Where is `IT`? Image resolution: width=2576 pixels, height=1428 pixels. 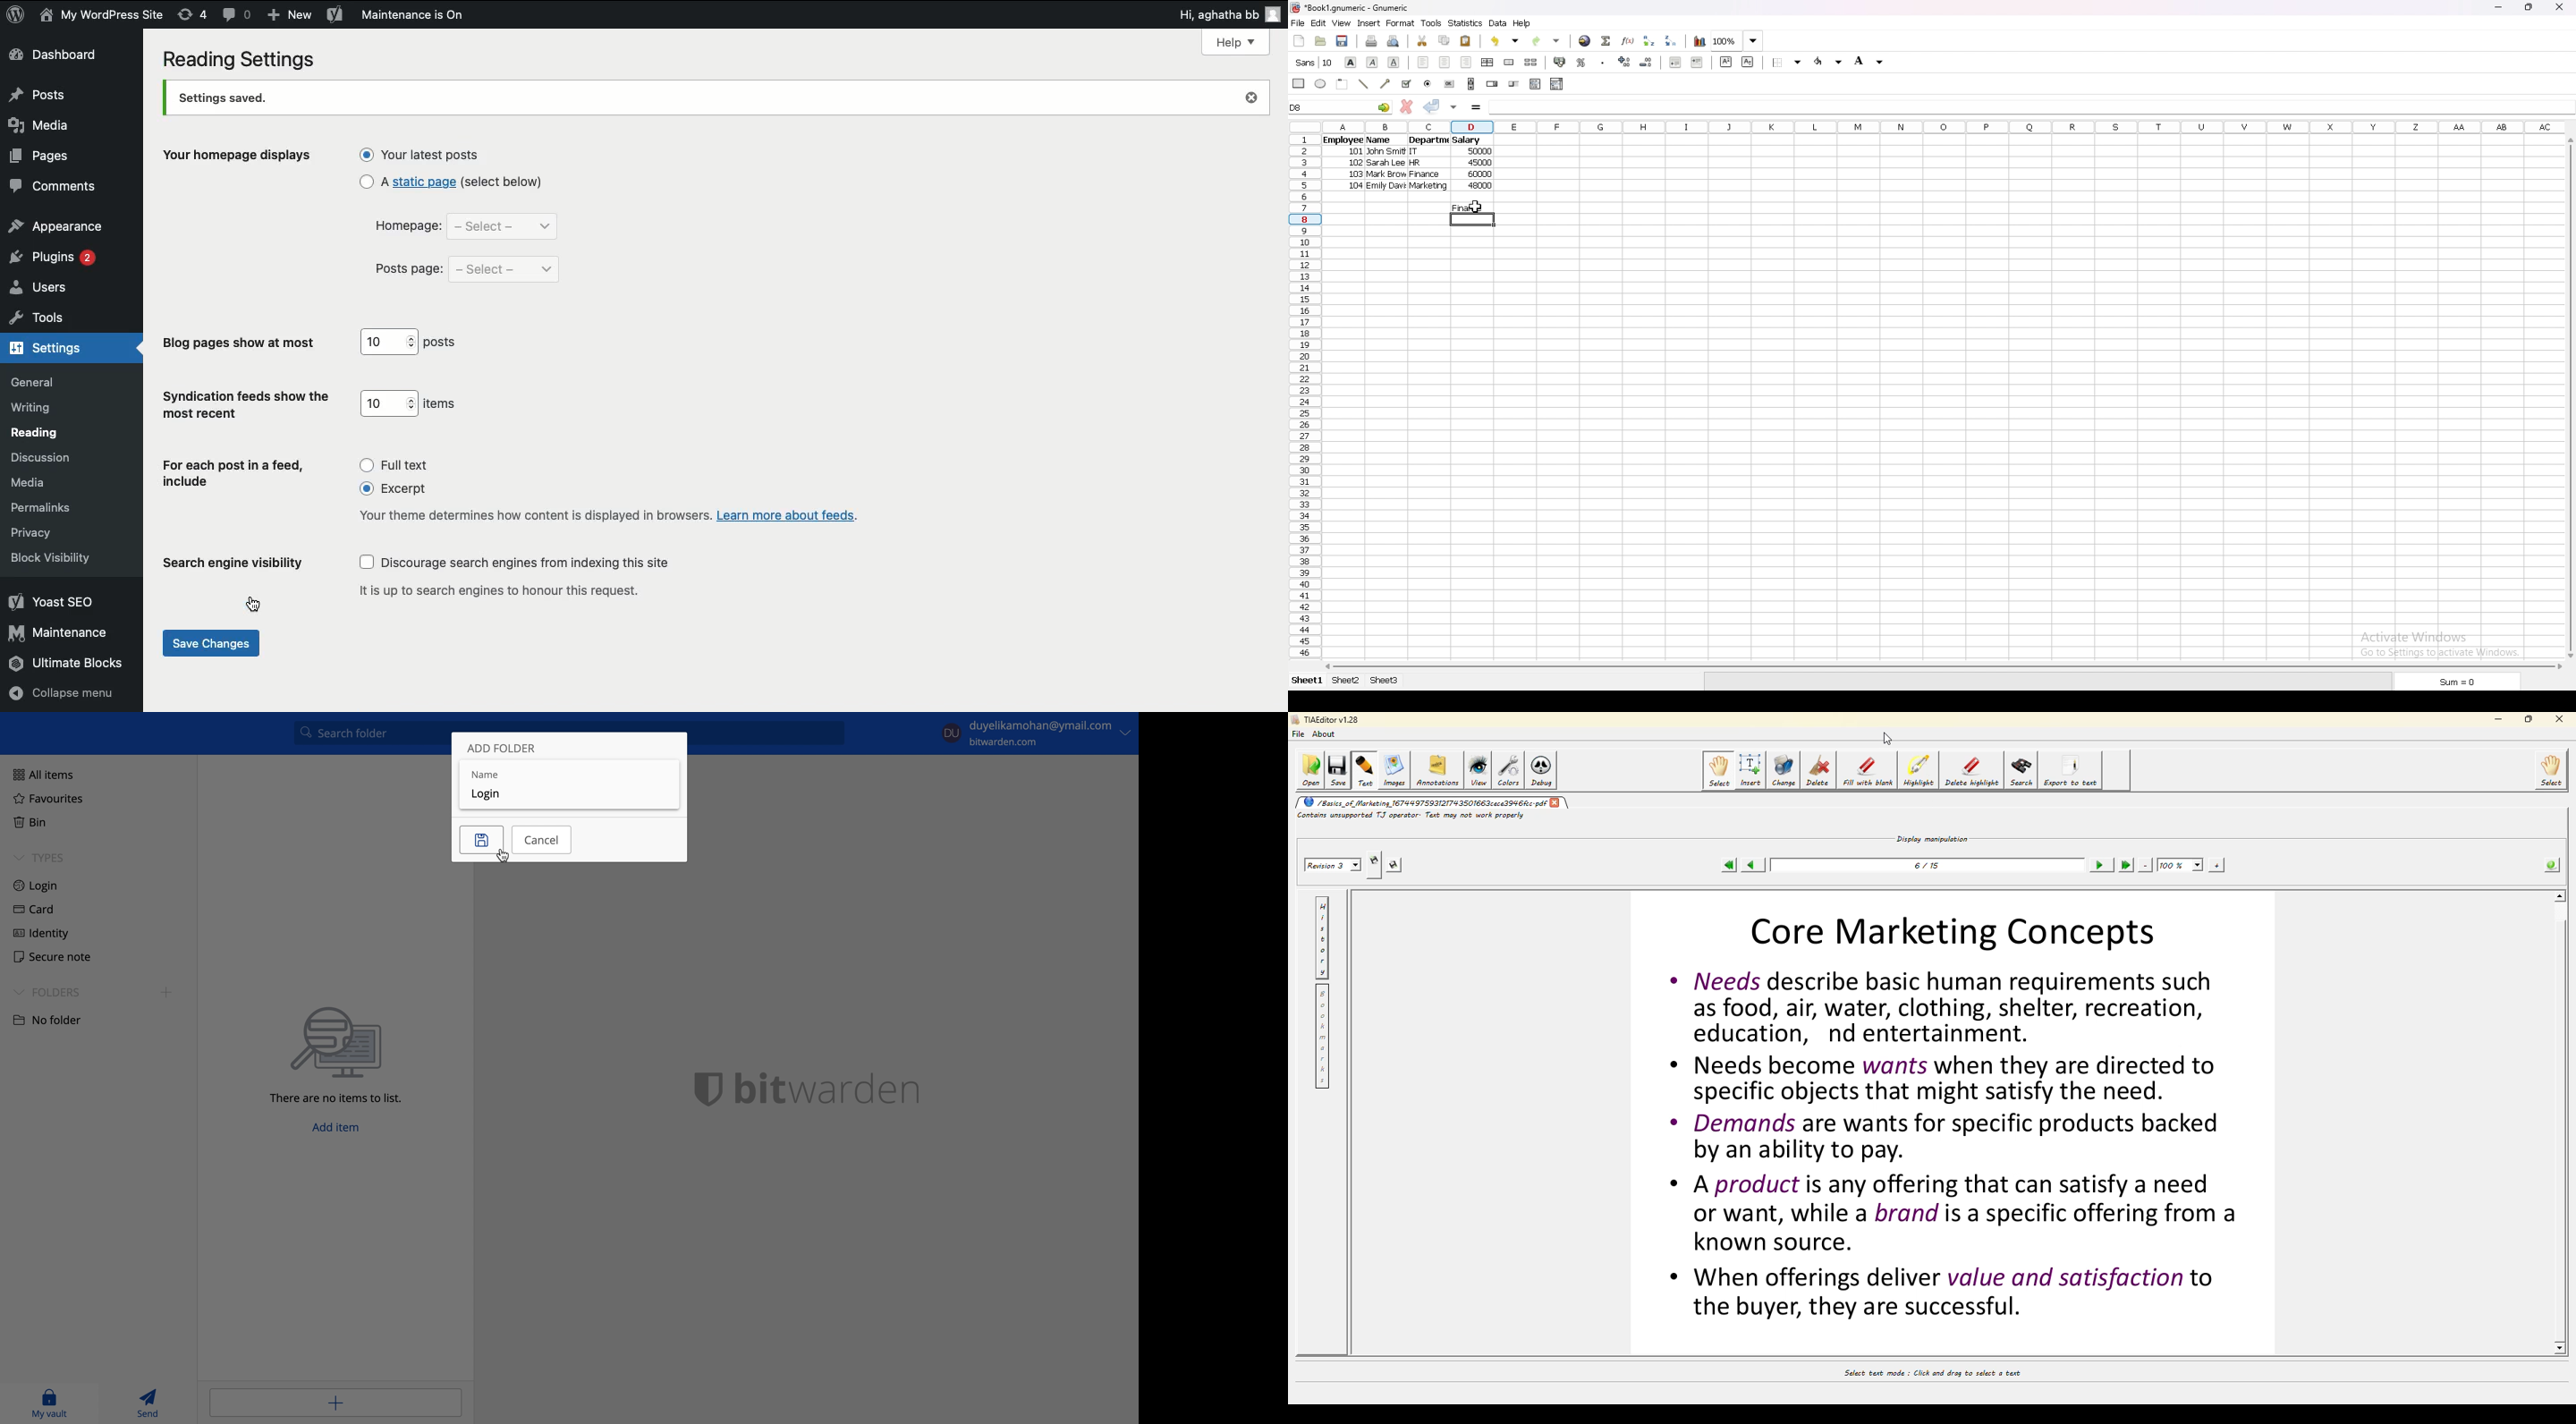 IT is located at coordinates (1419, 152).